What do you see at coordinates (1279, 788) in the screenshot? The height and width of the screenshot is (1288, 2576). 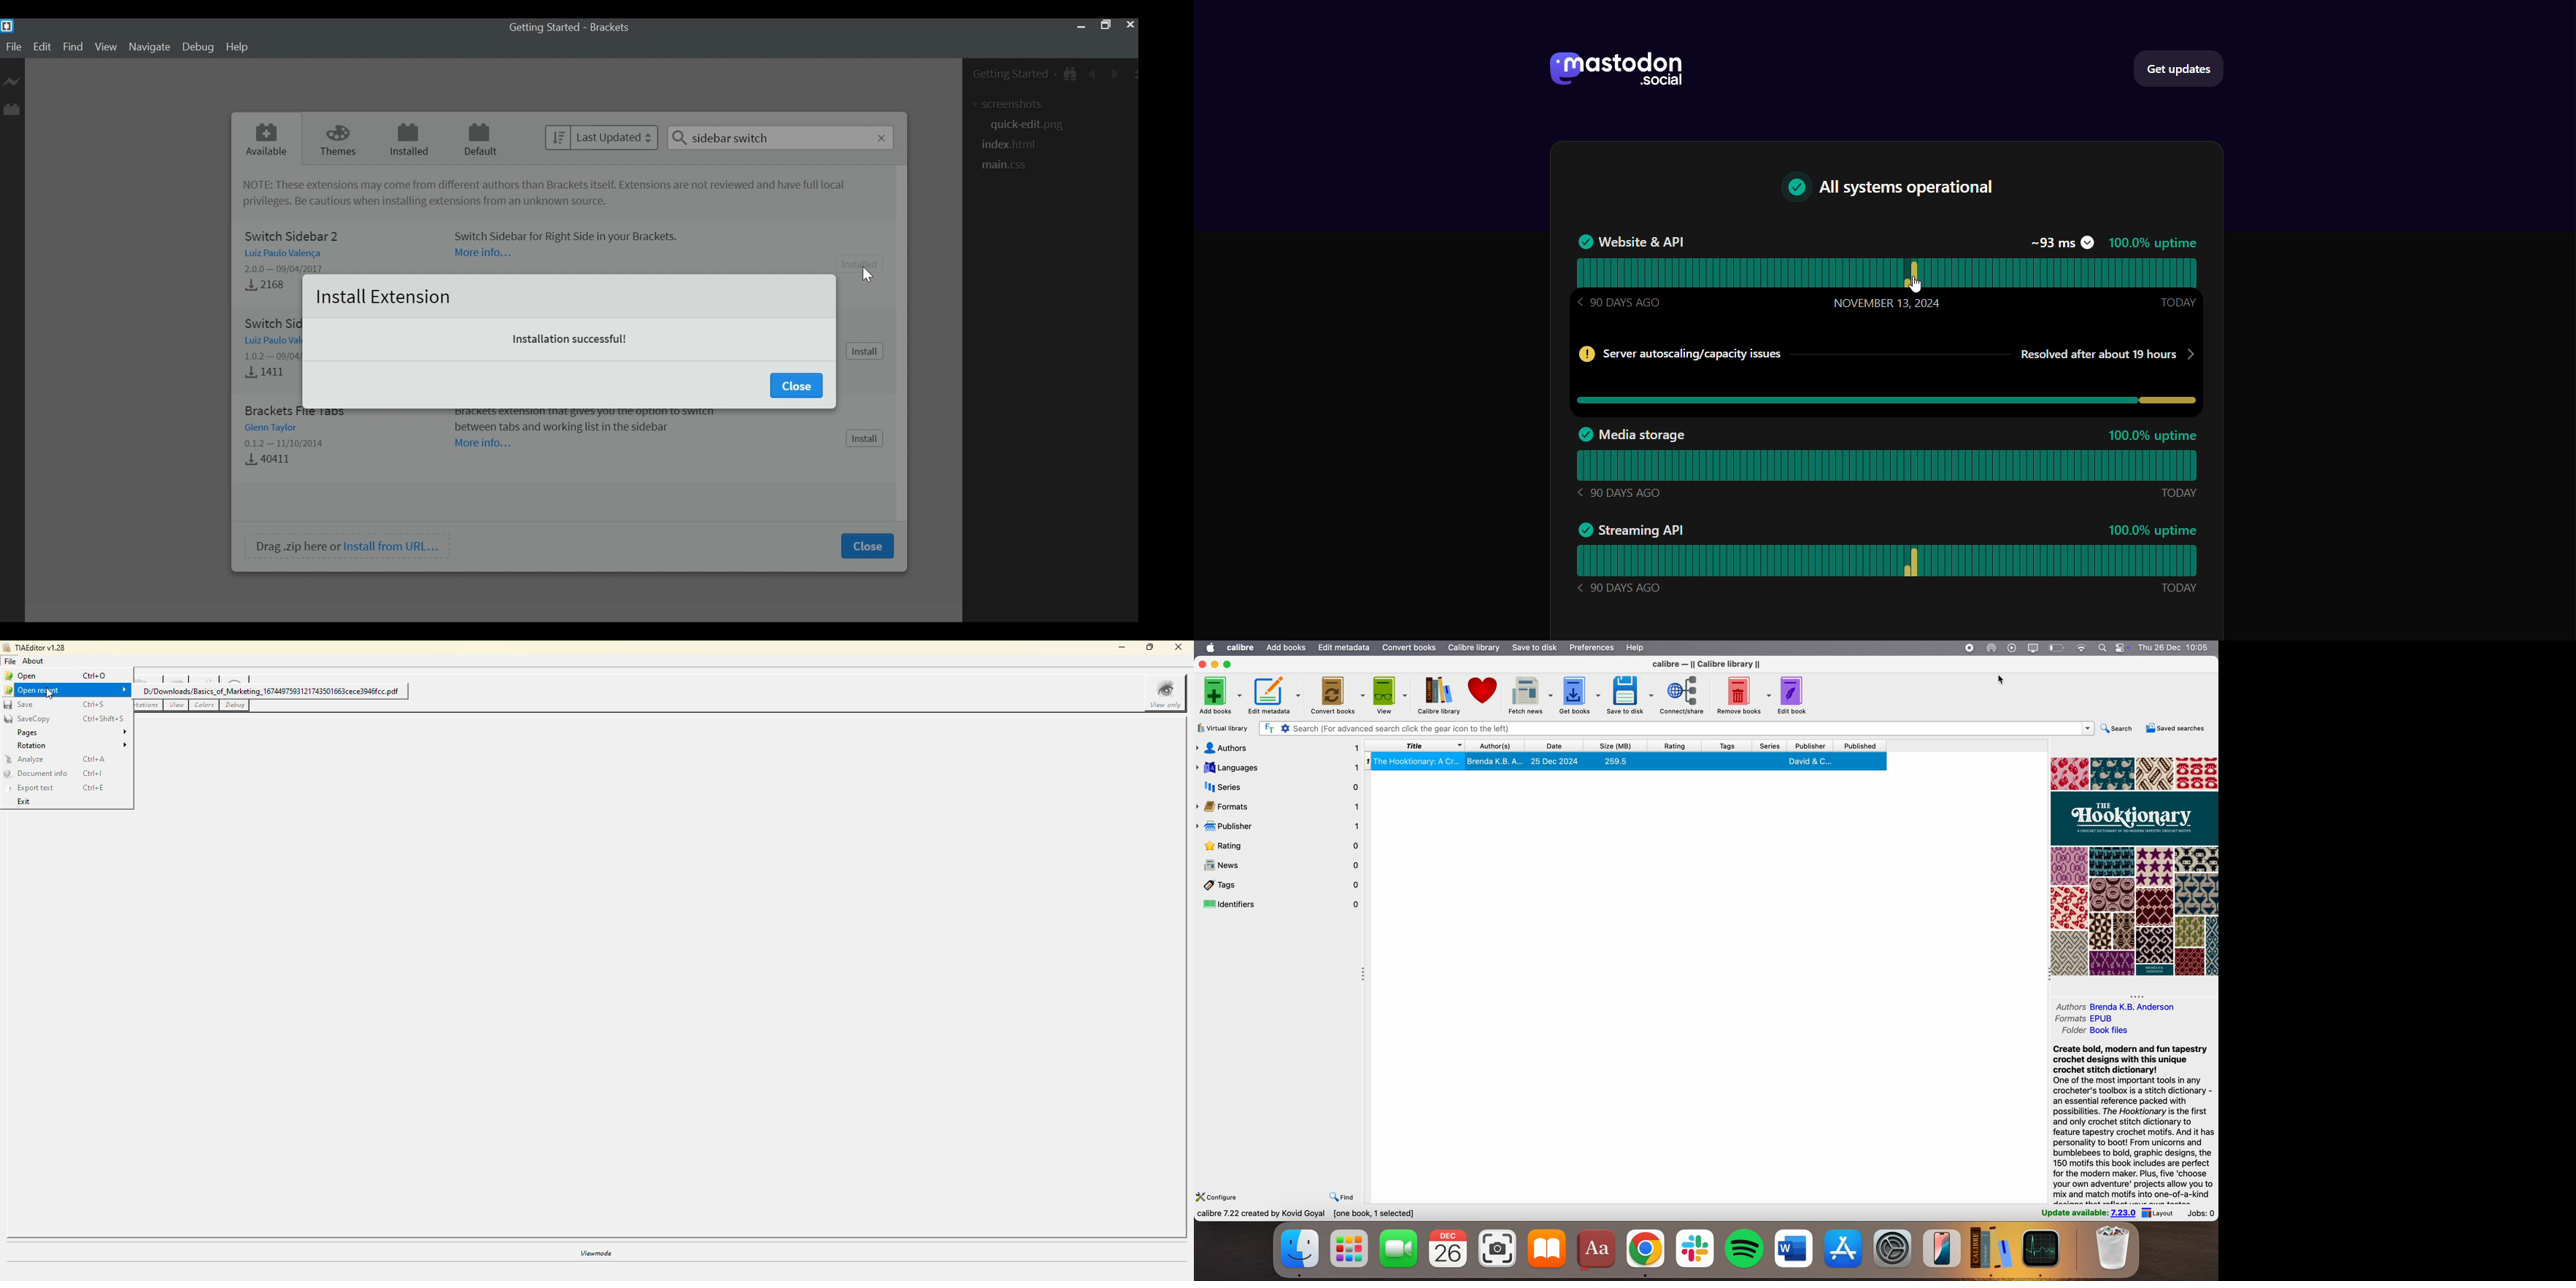 I see `series` at bounding box center [1279, 788].